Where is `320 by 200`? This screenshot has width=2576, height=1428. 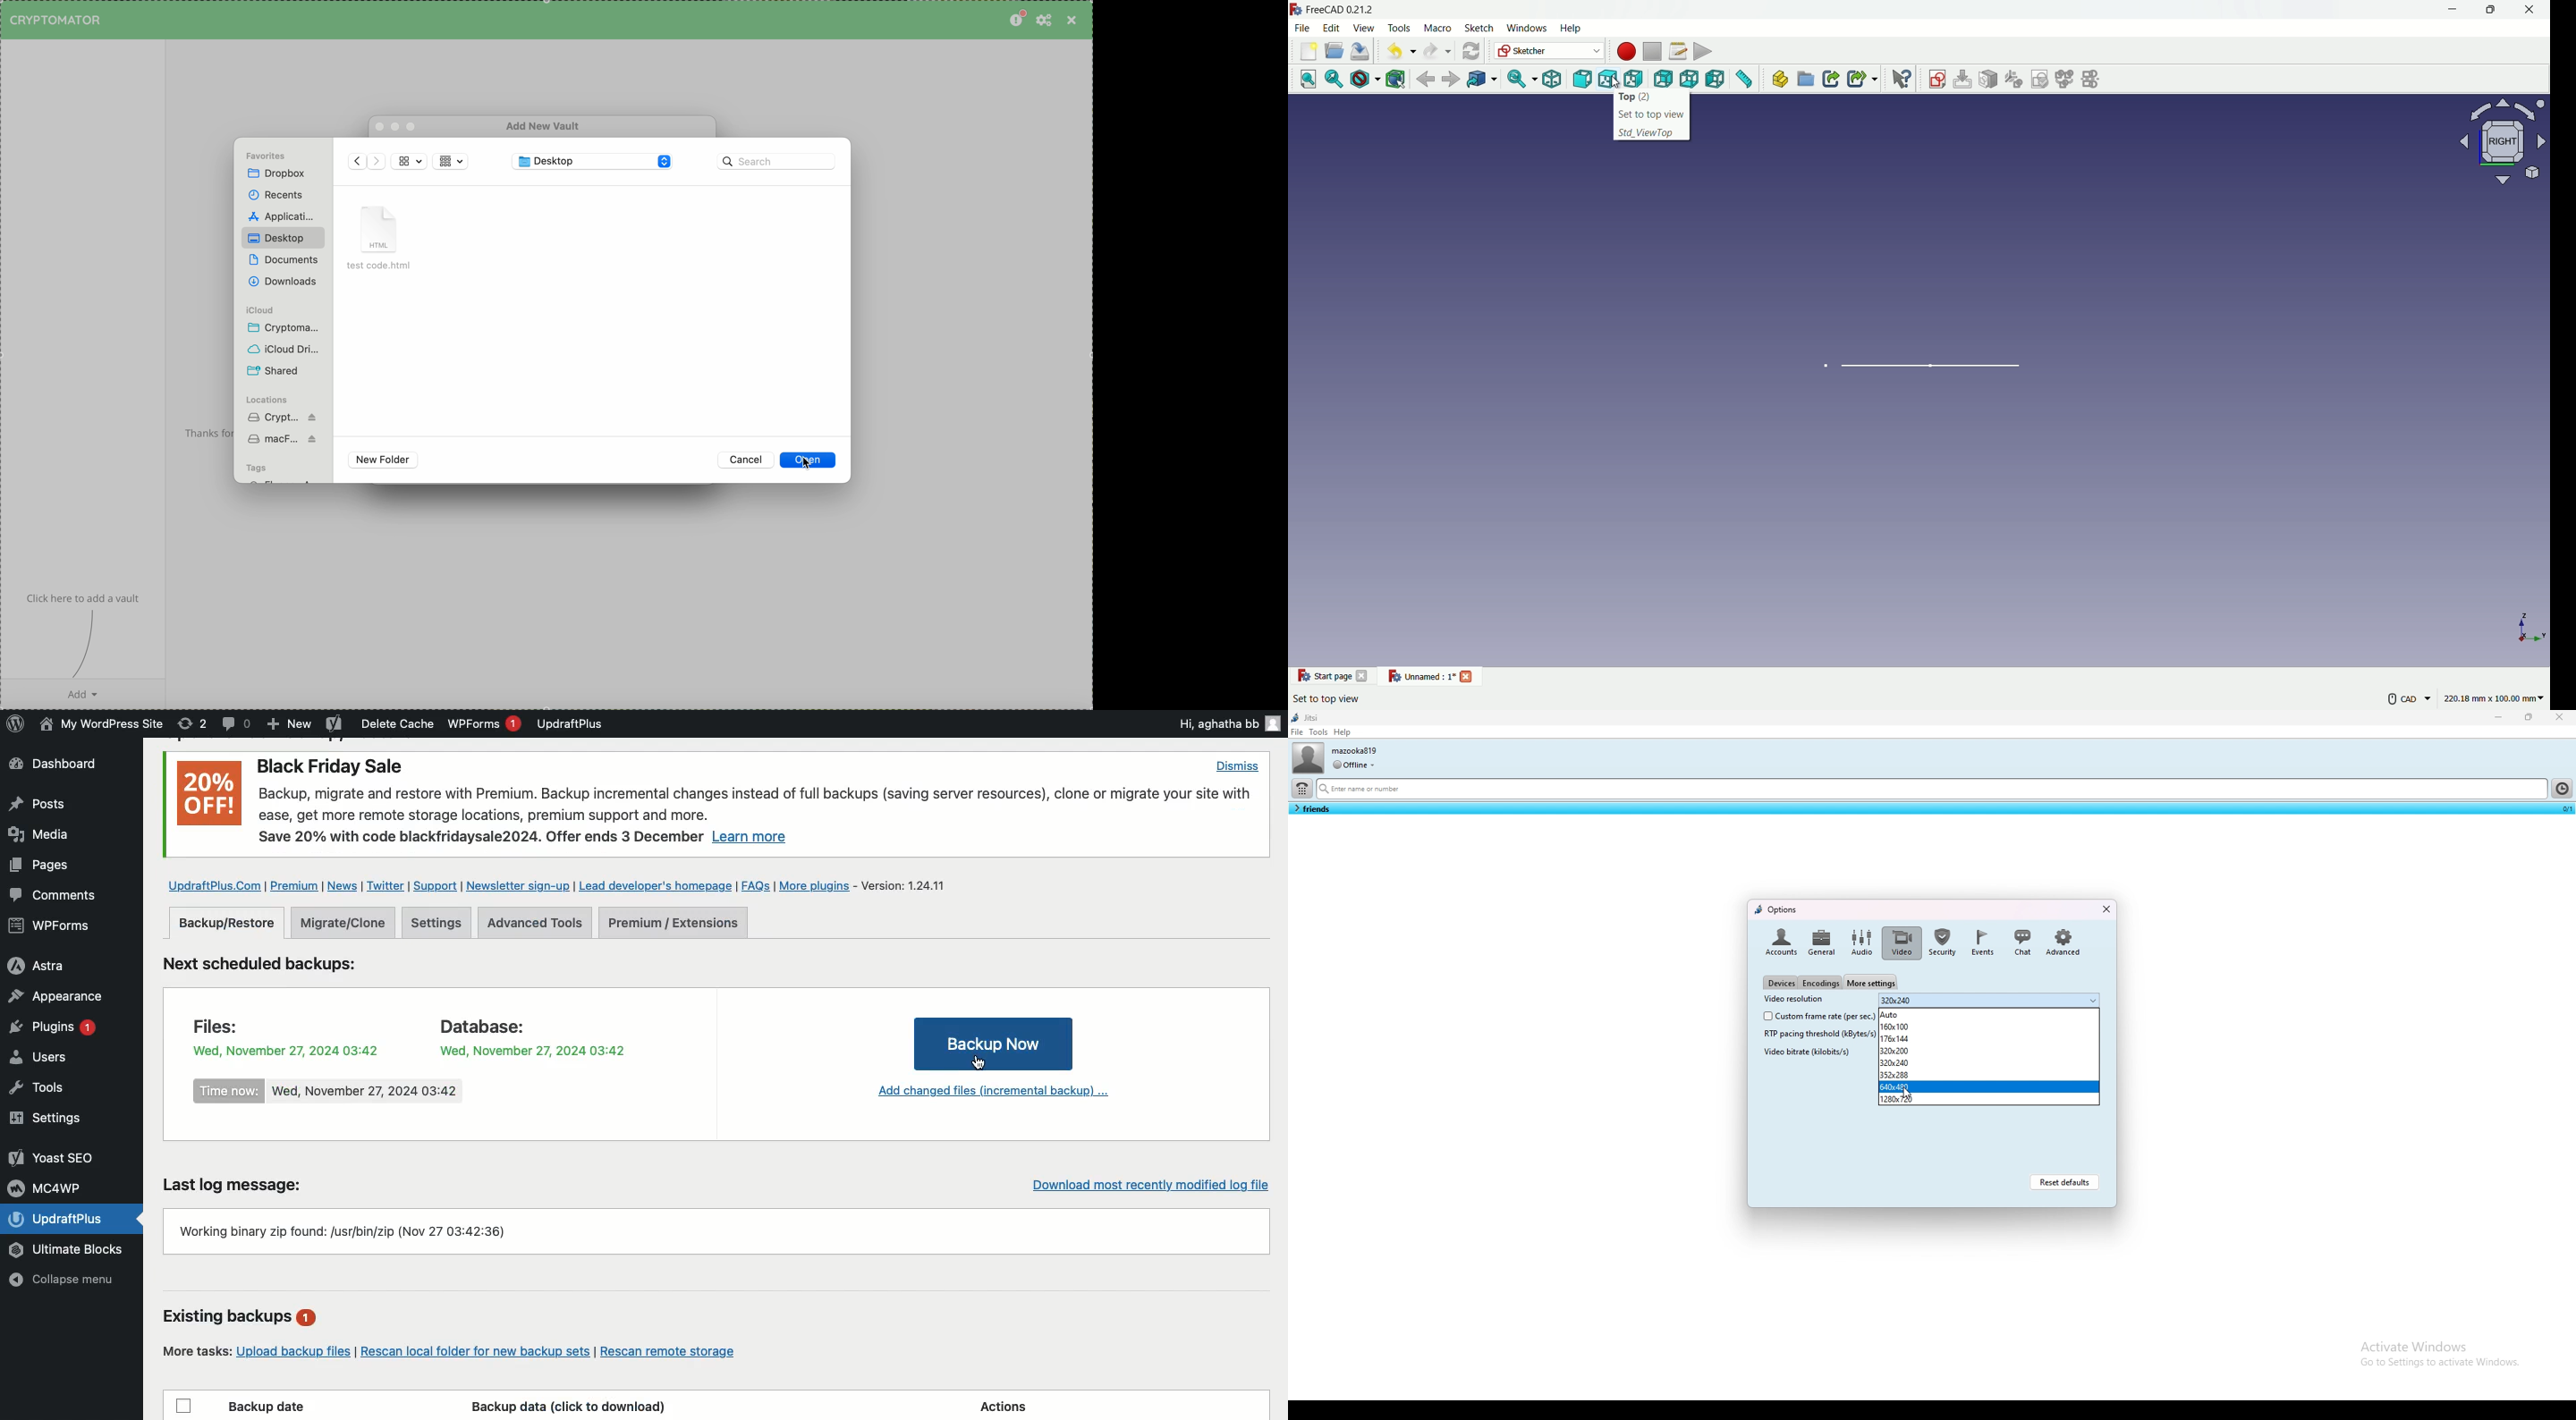 320 by 200 is located at coordinates (1986, 1051).